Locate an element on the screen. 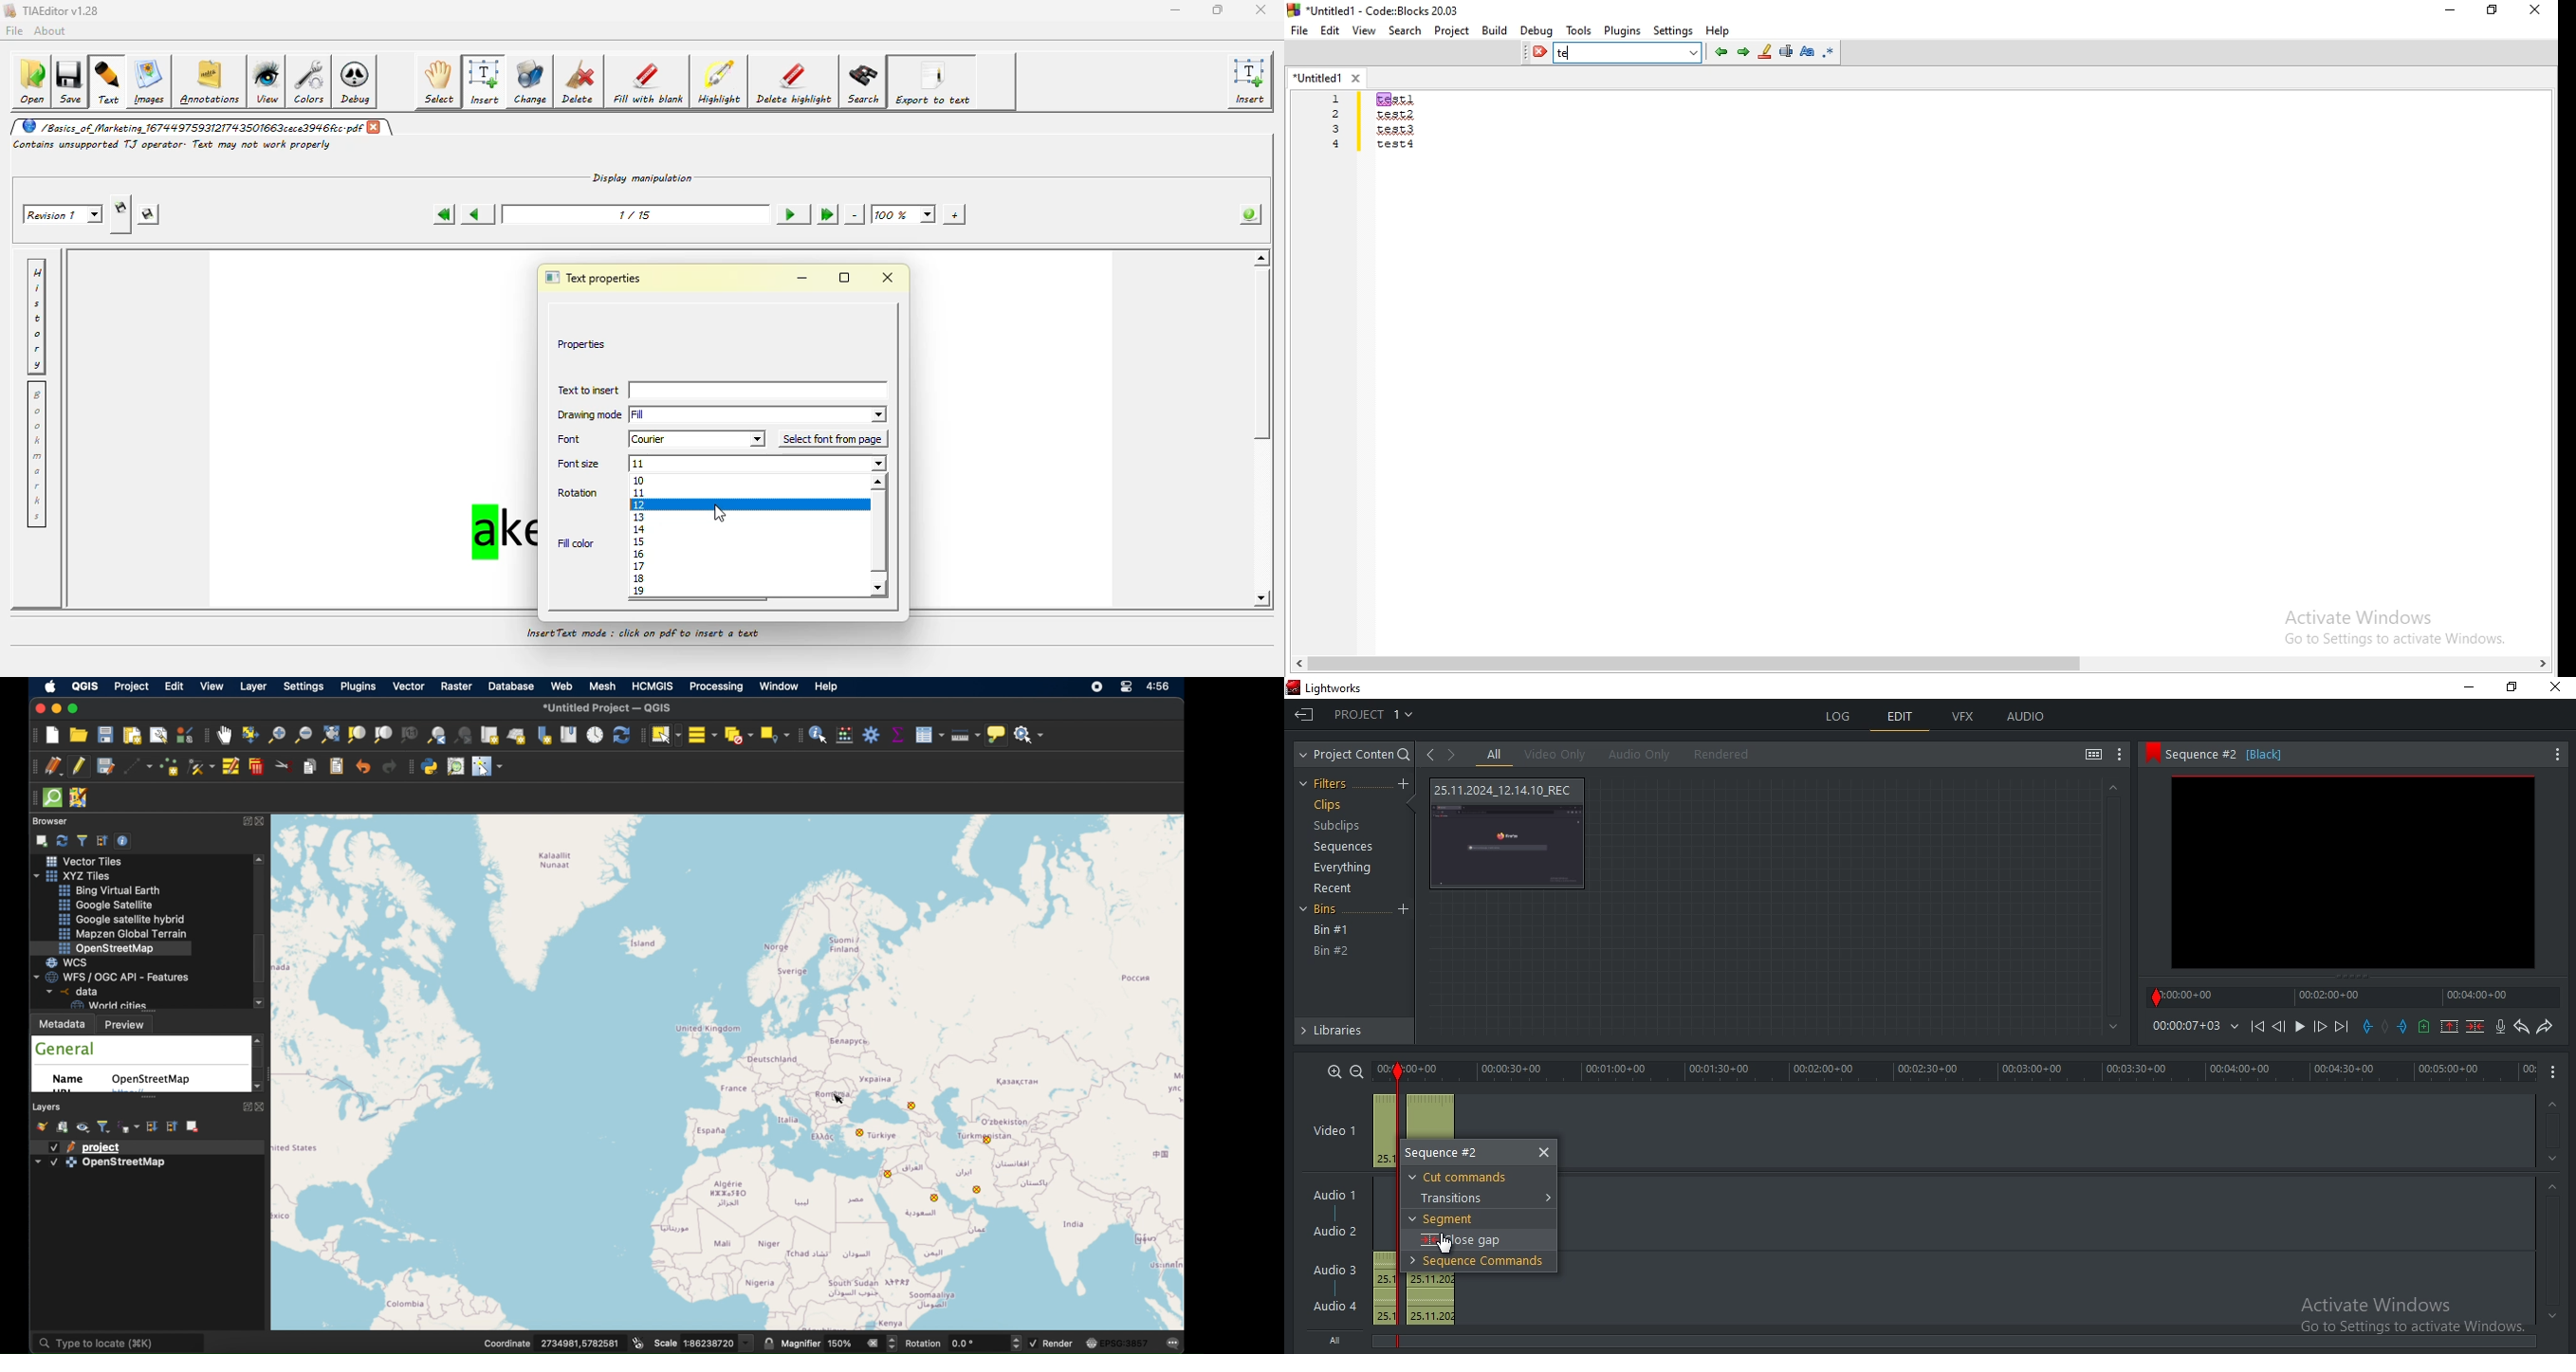 This screenshot has width=2576, height=1372. save project is located at coordinates (106, 735).